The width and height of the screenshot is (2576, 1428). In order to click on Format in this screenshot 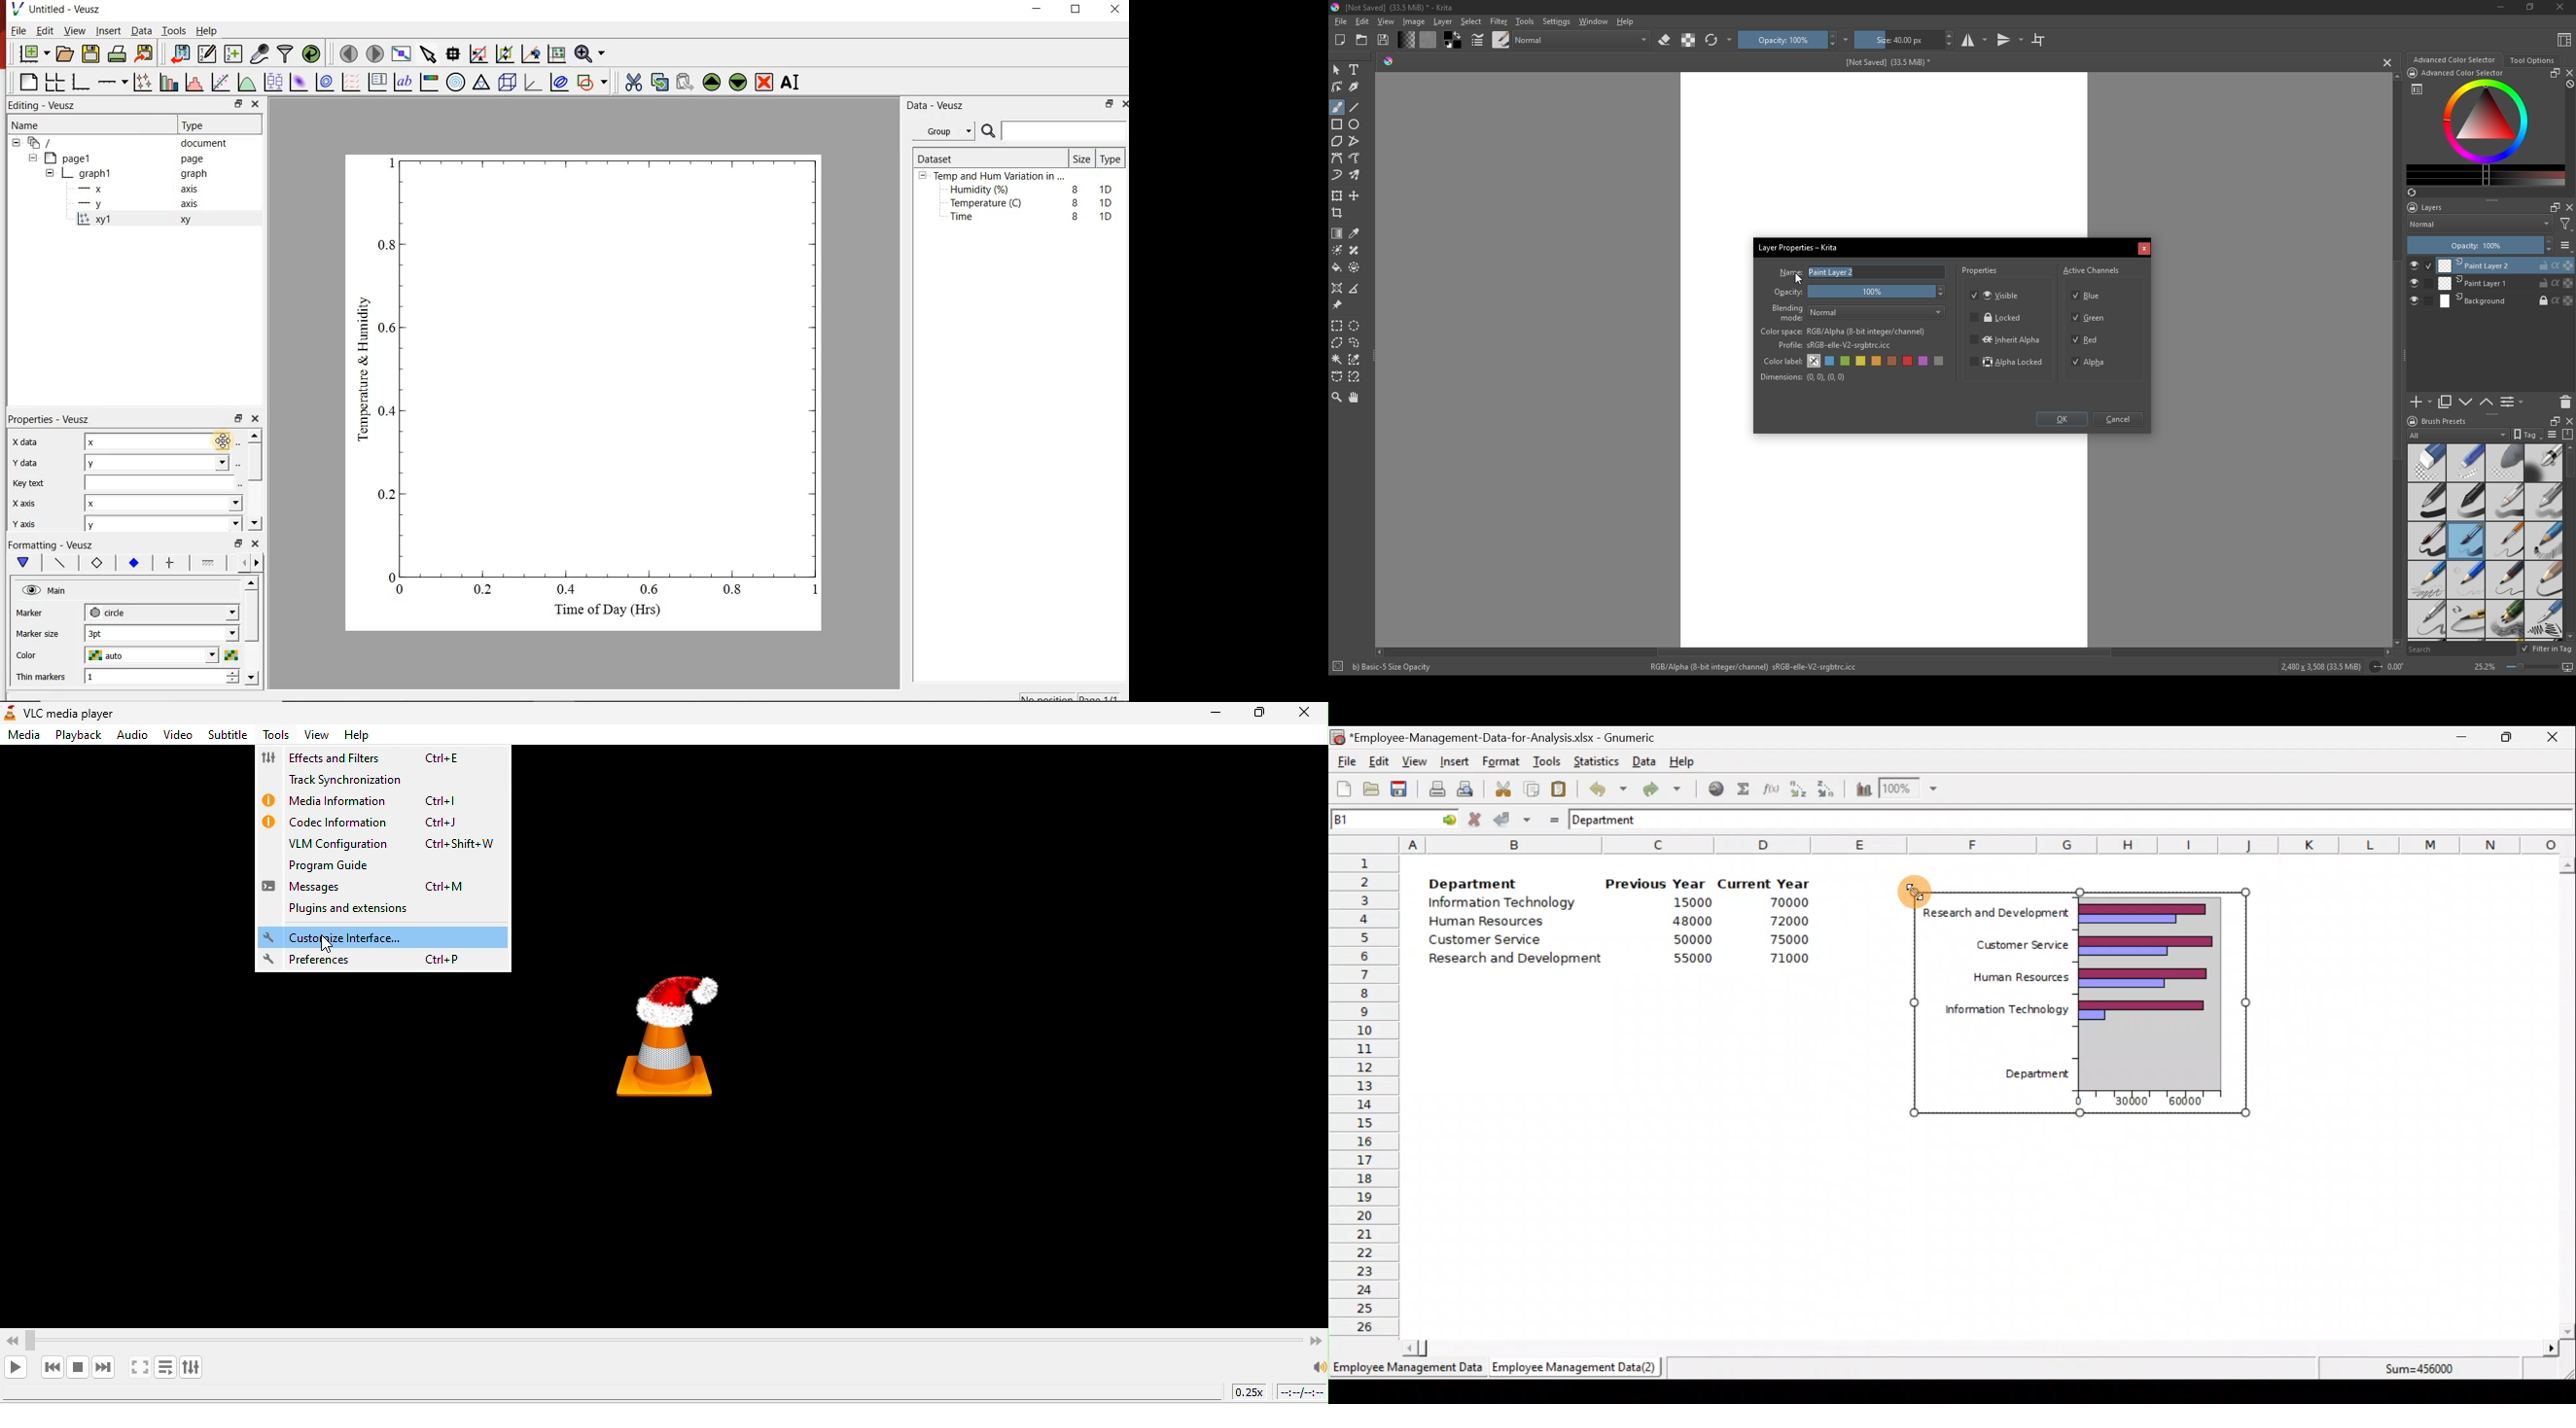, I will do `click(1501, 762)`.